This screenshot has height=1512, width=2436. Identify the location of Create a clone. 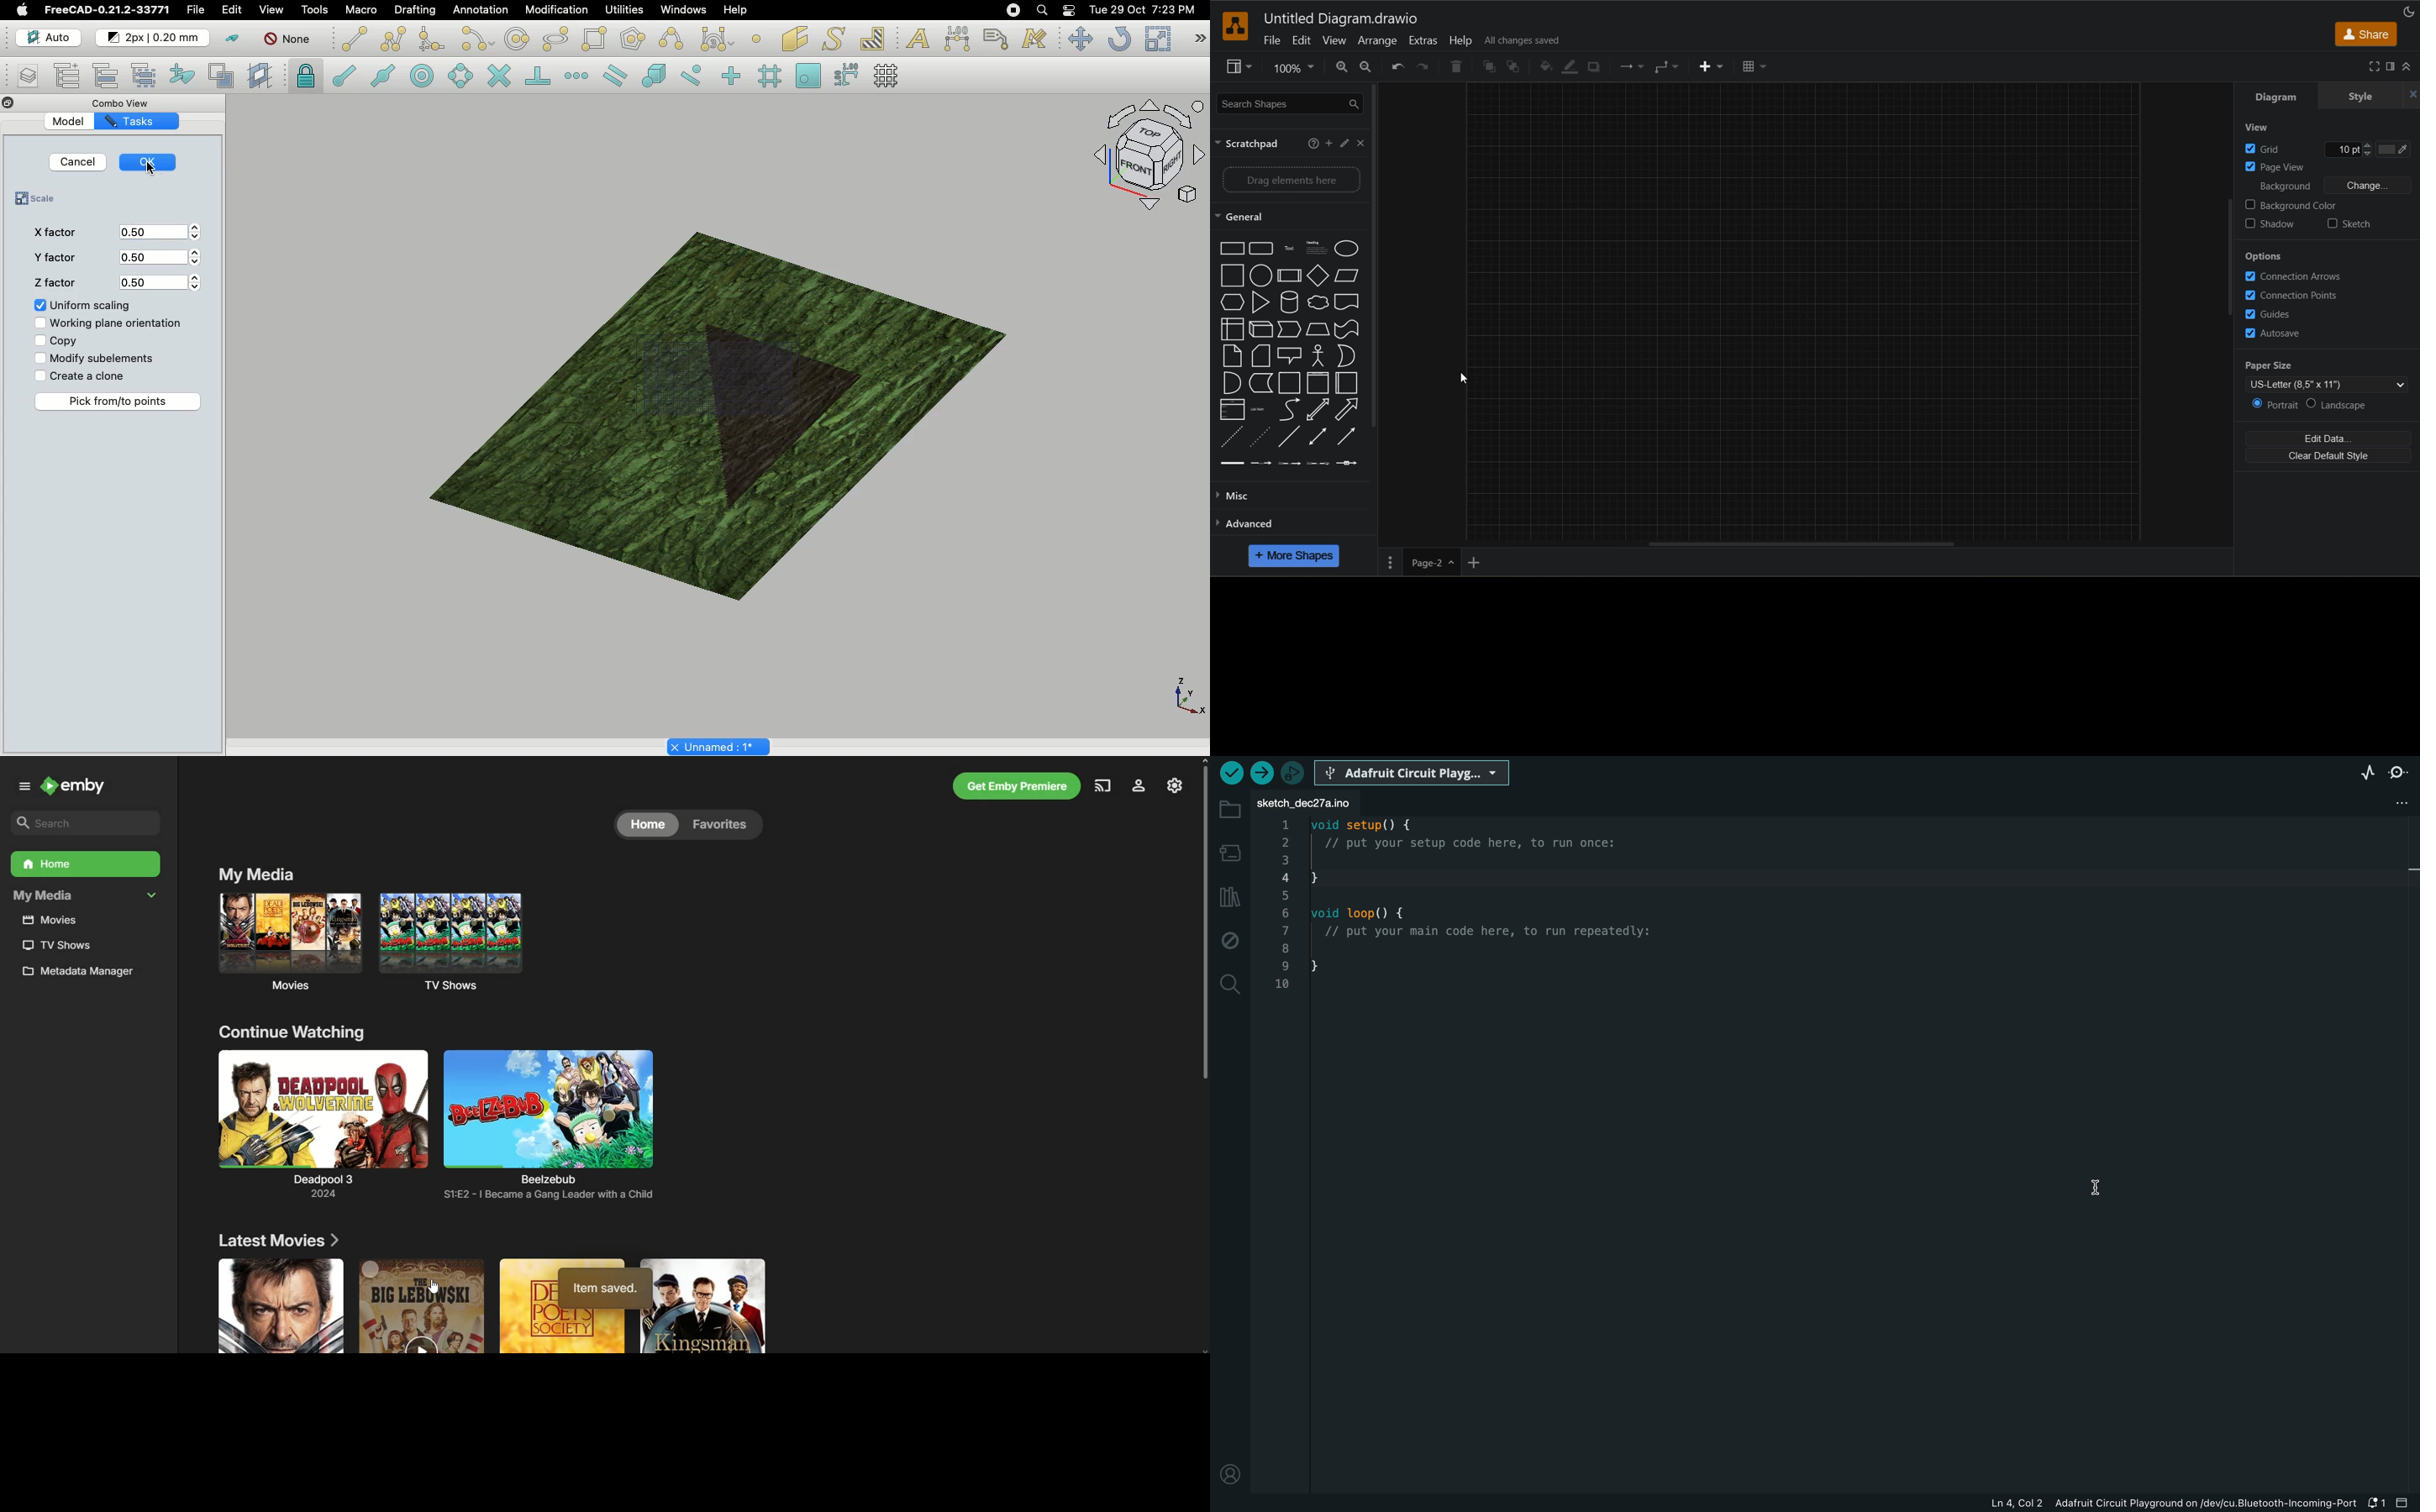
(80, 375).